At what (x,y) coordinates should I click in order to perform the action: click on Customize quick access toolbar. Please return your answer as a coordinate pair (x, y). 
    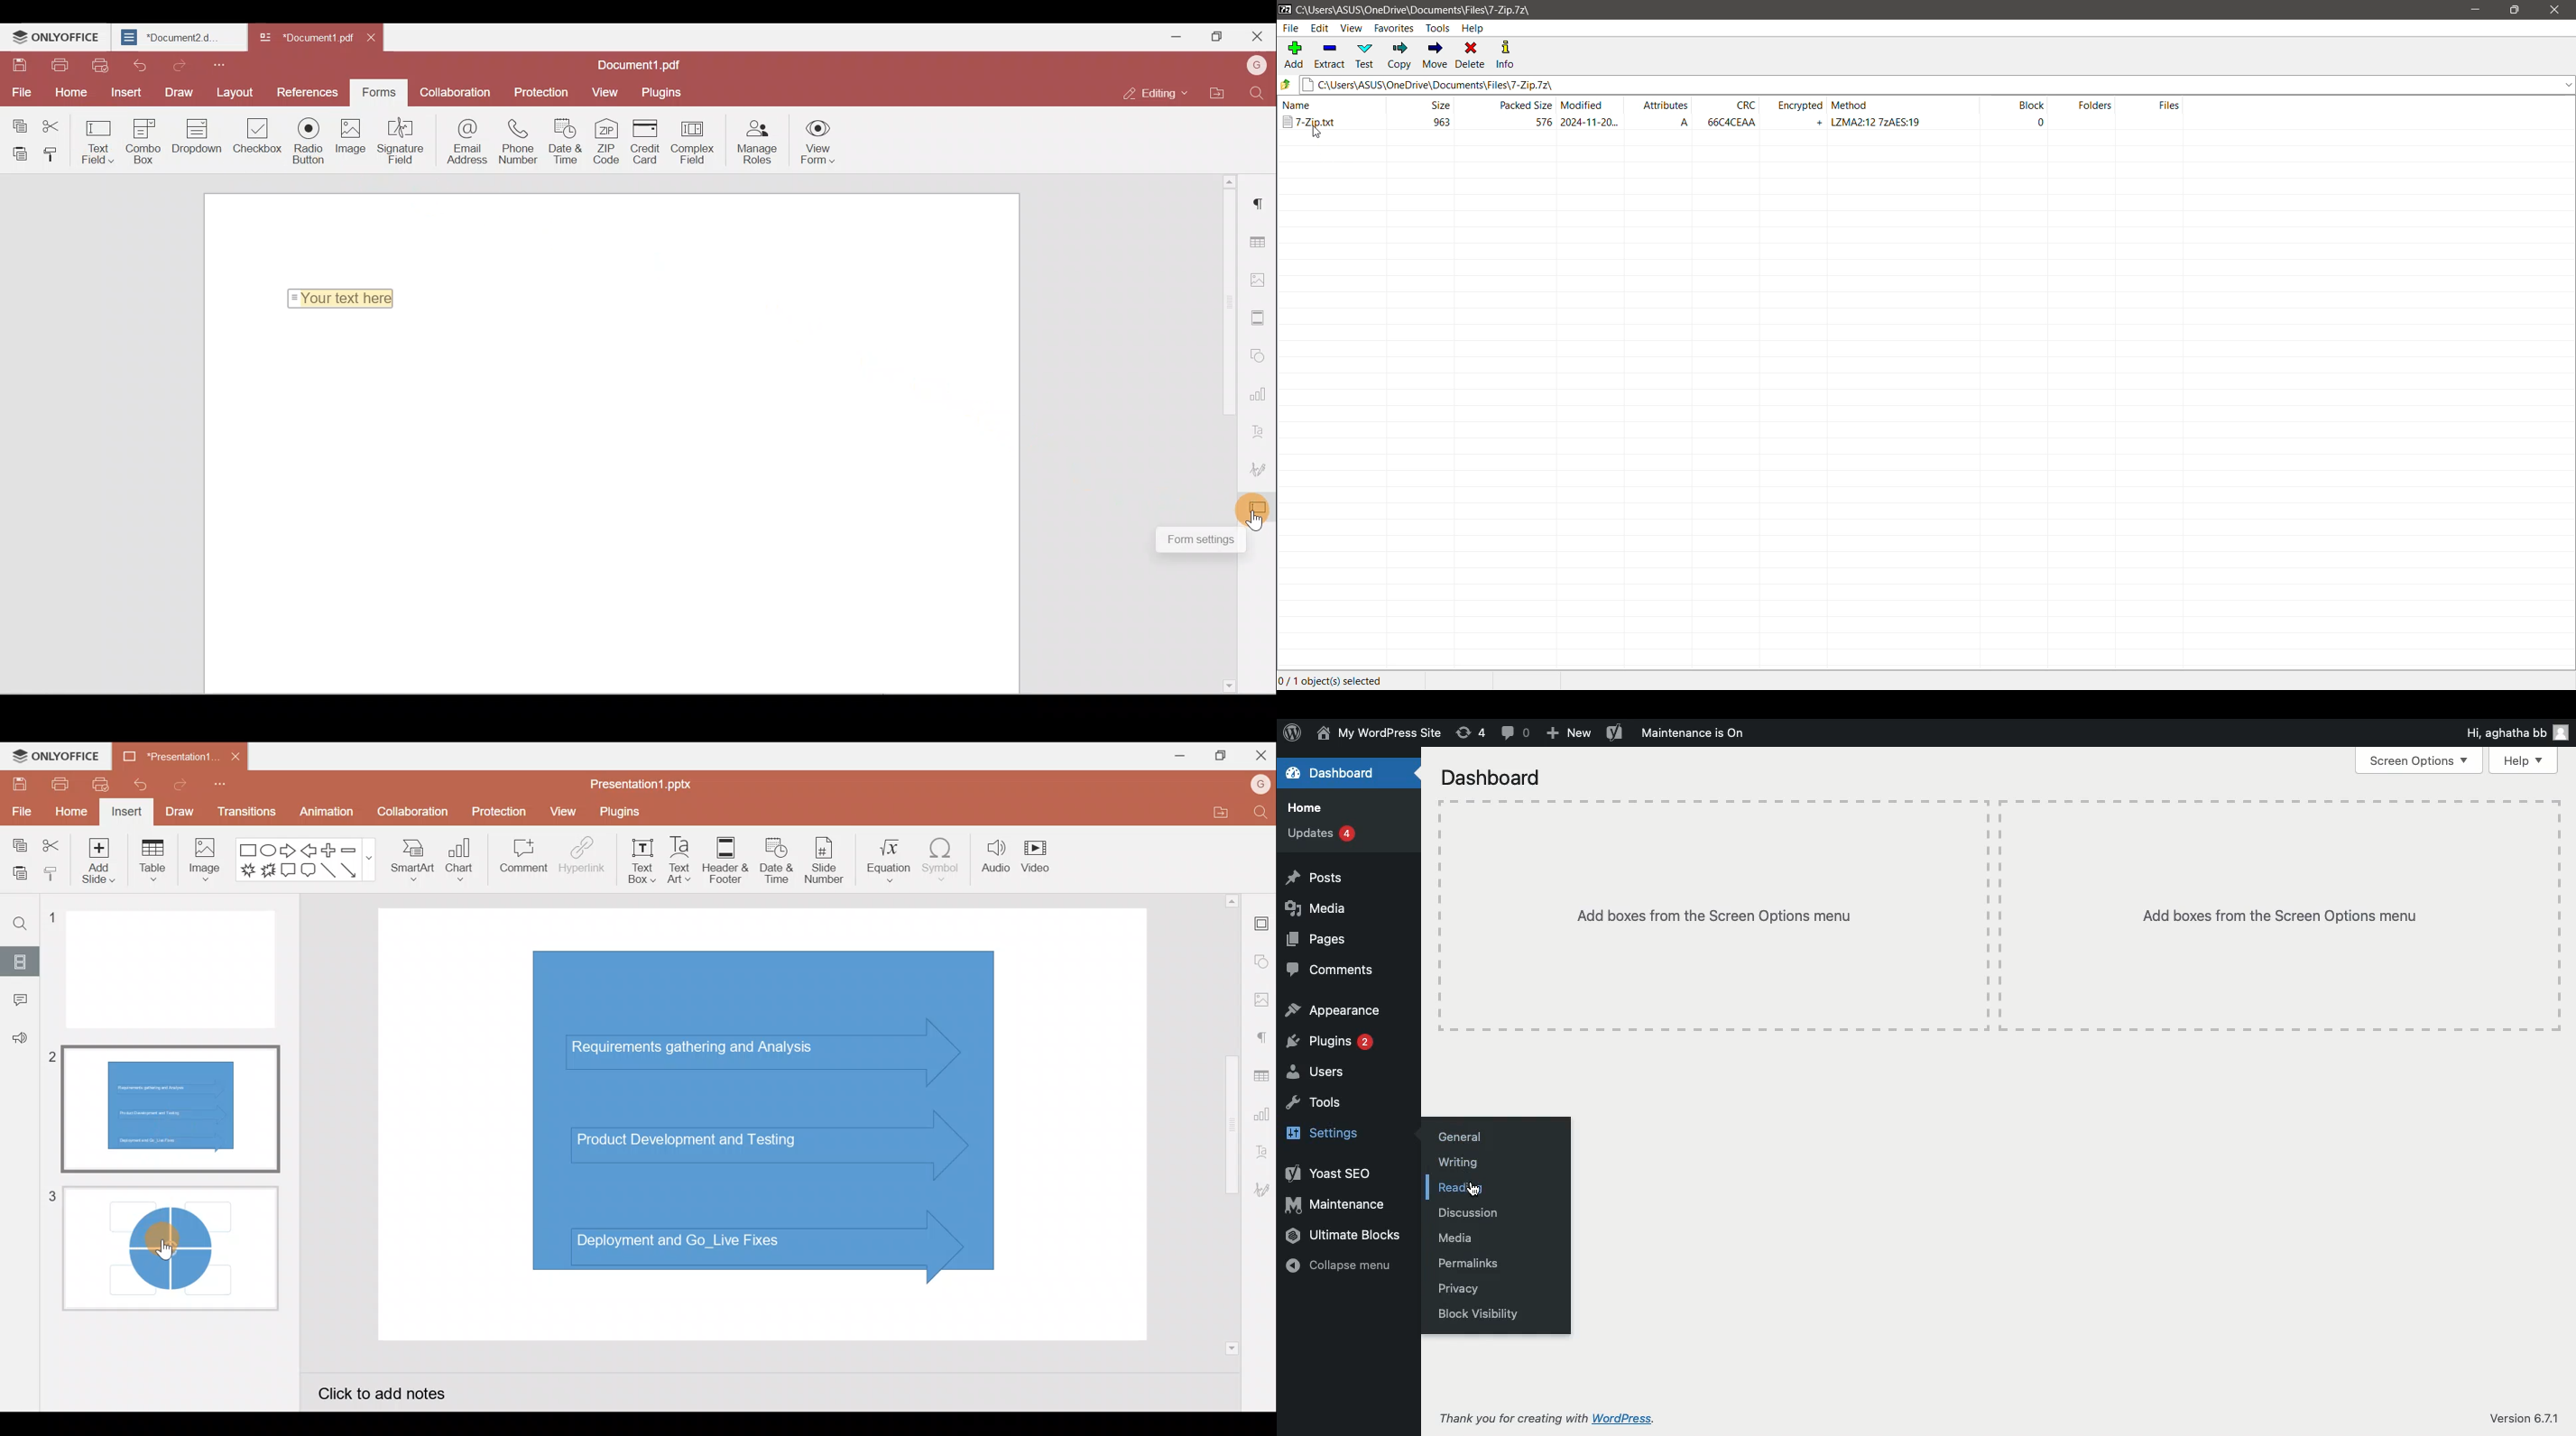
    Looking at the image, I should click on (219, 787).